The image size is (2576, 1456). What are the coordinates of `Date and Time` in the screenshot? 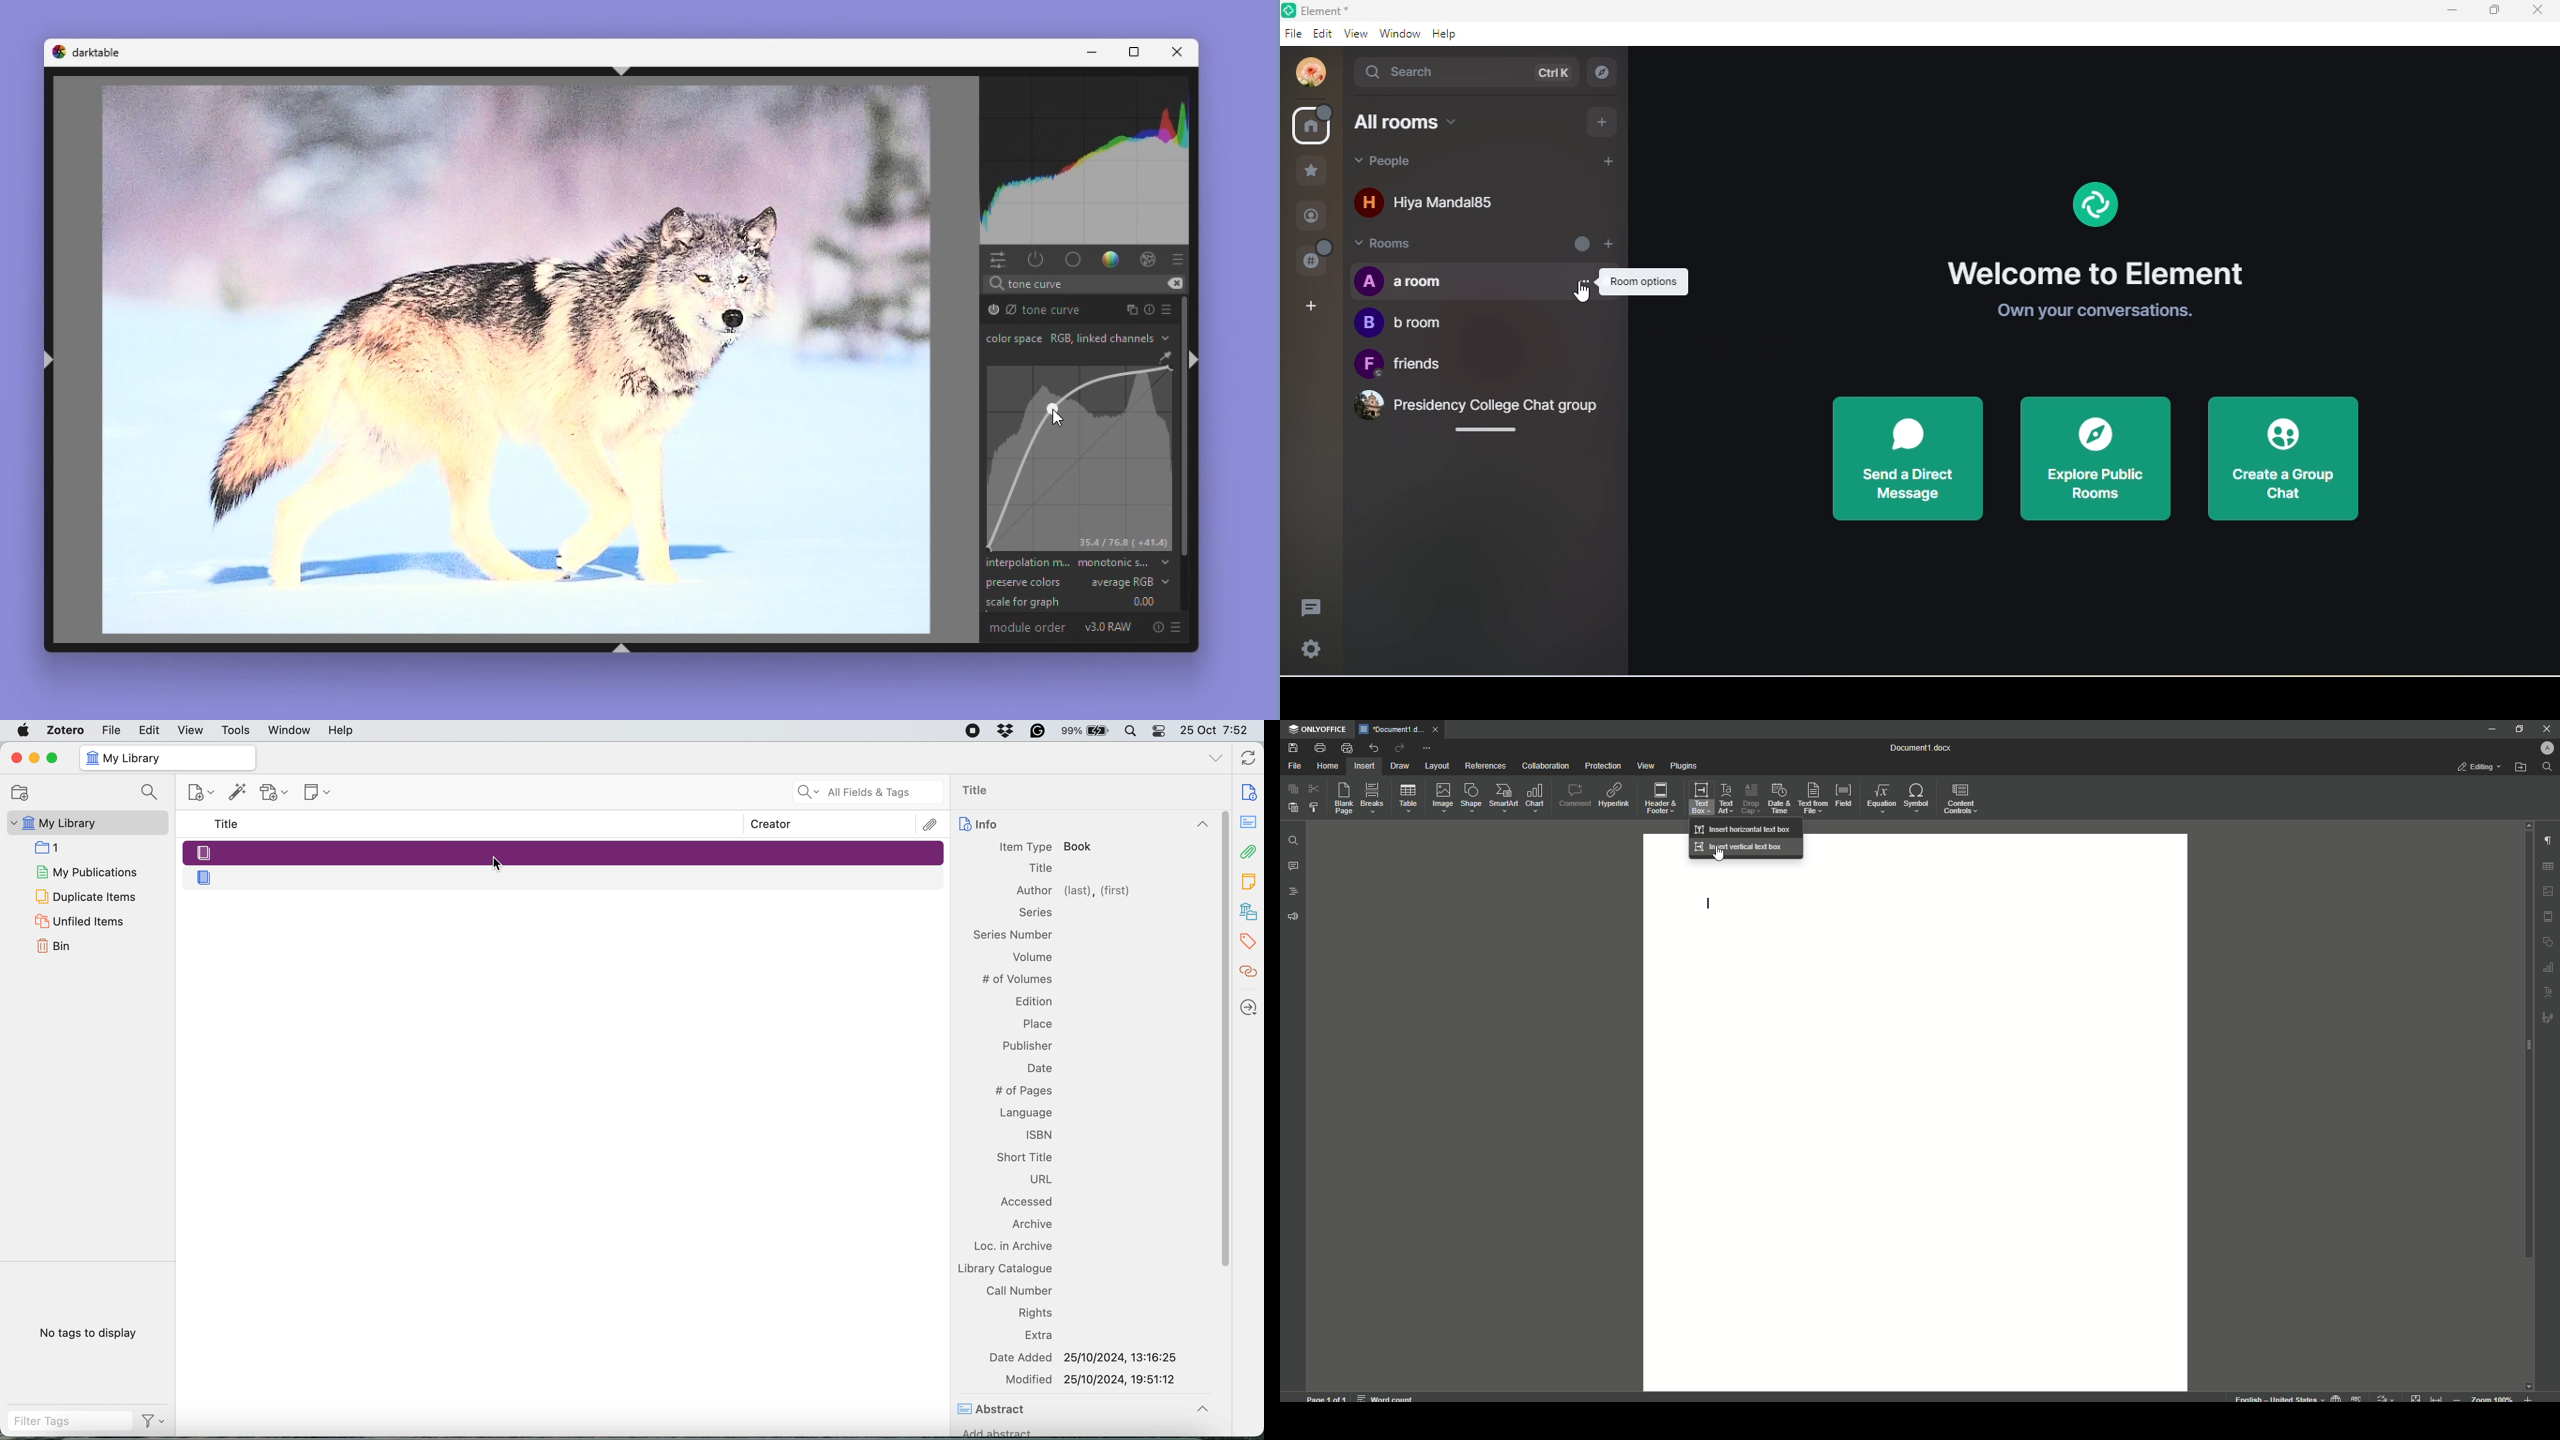 It's located at (1779, 799).